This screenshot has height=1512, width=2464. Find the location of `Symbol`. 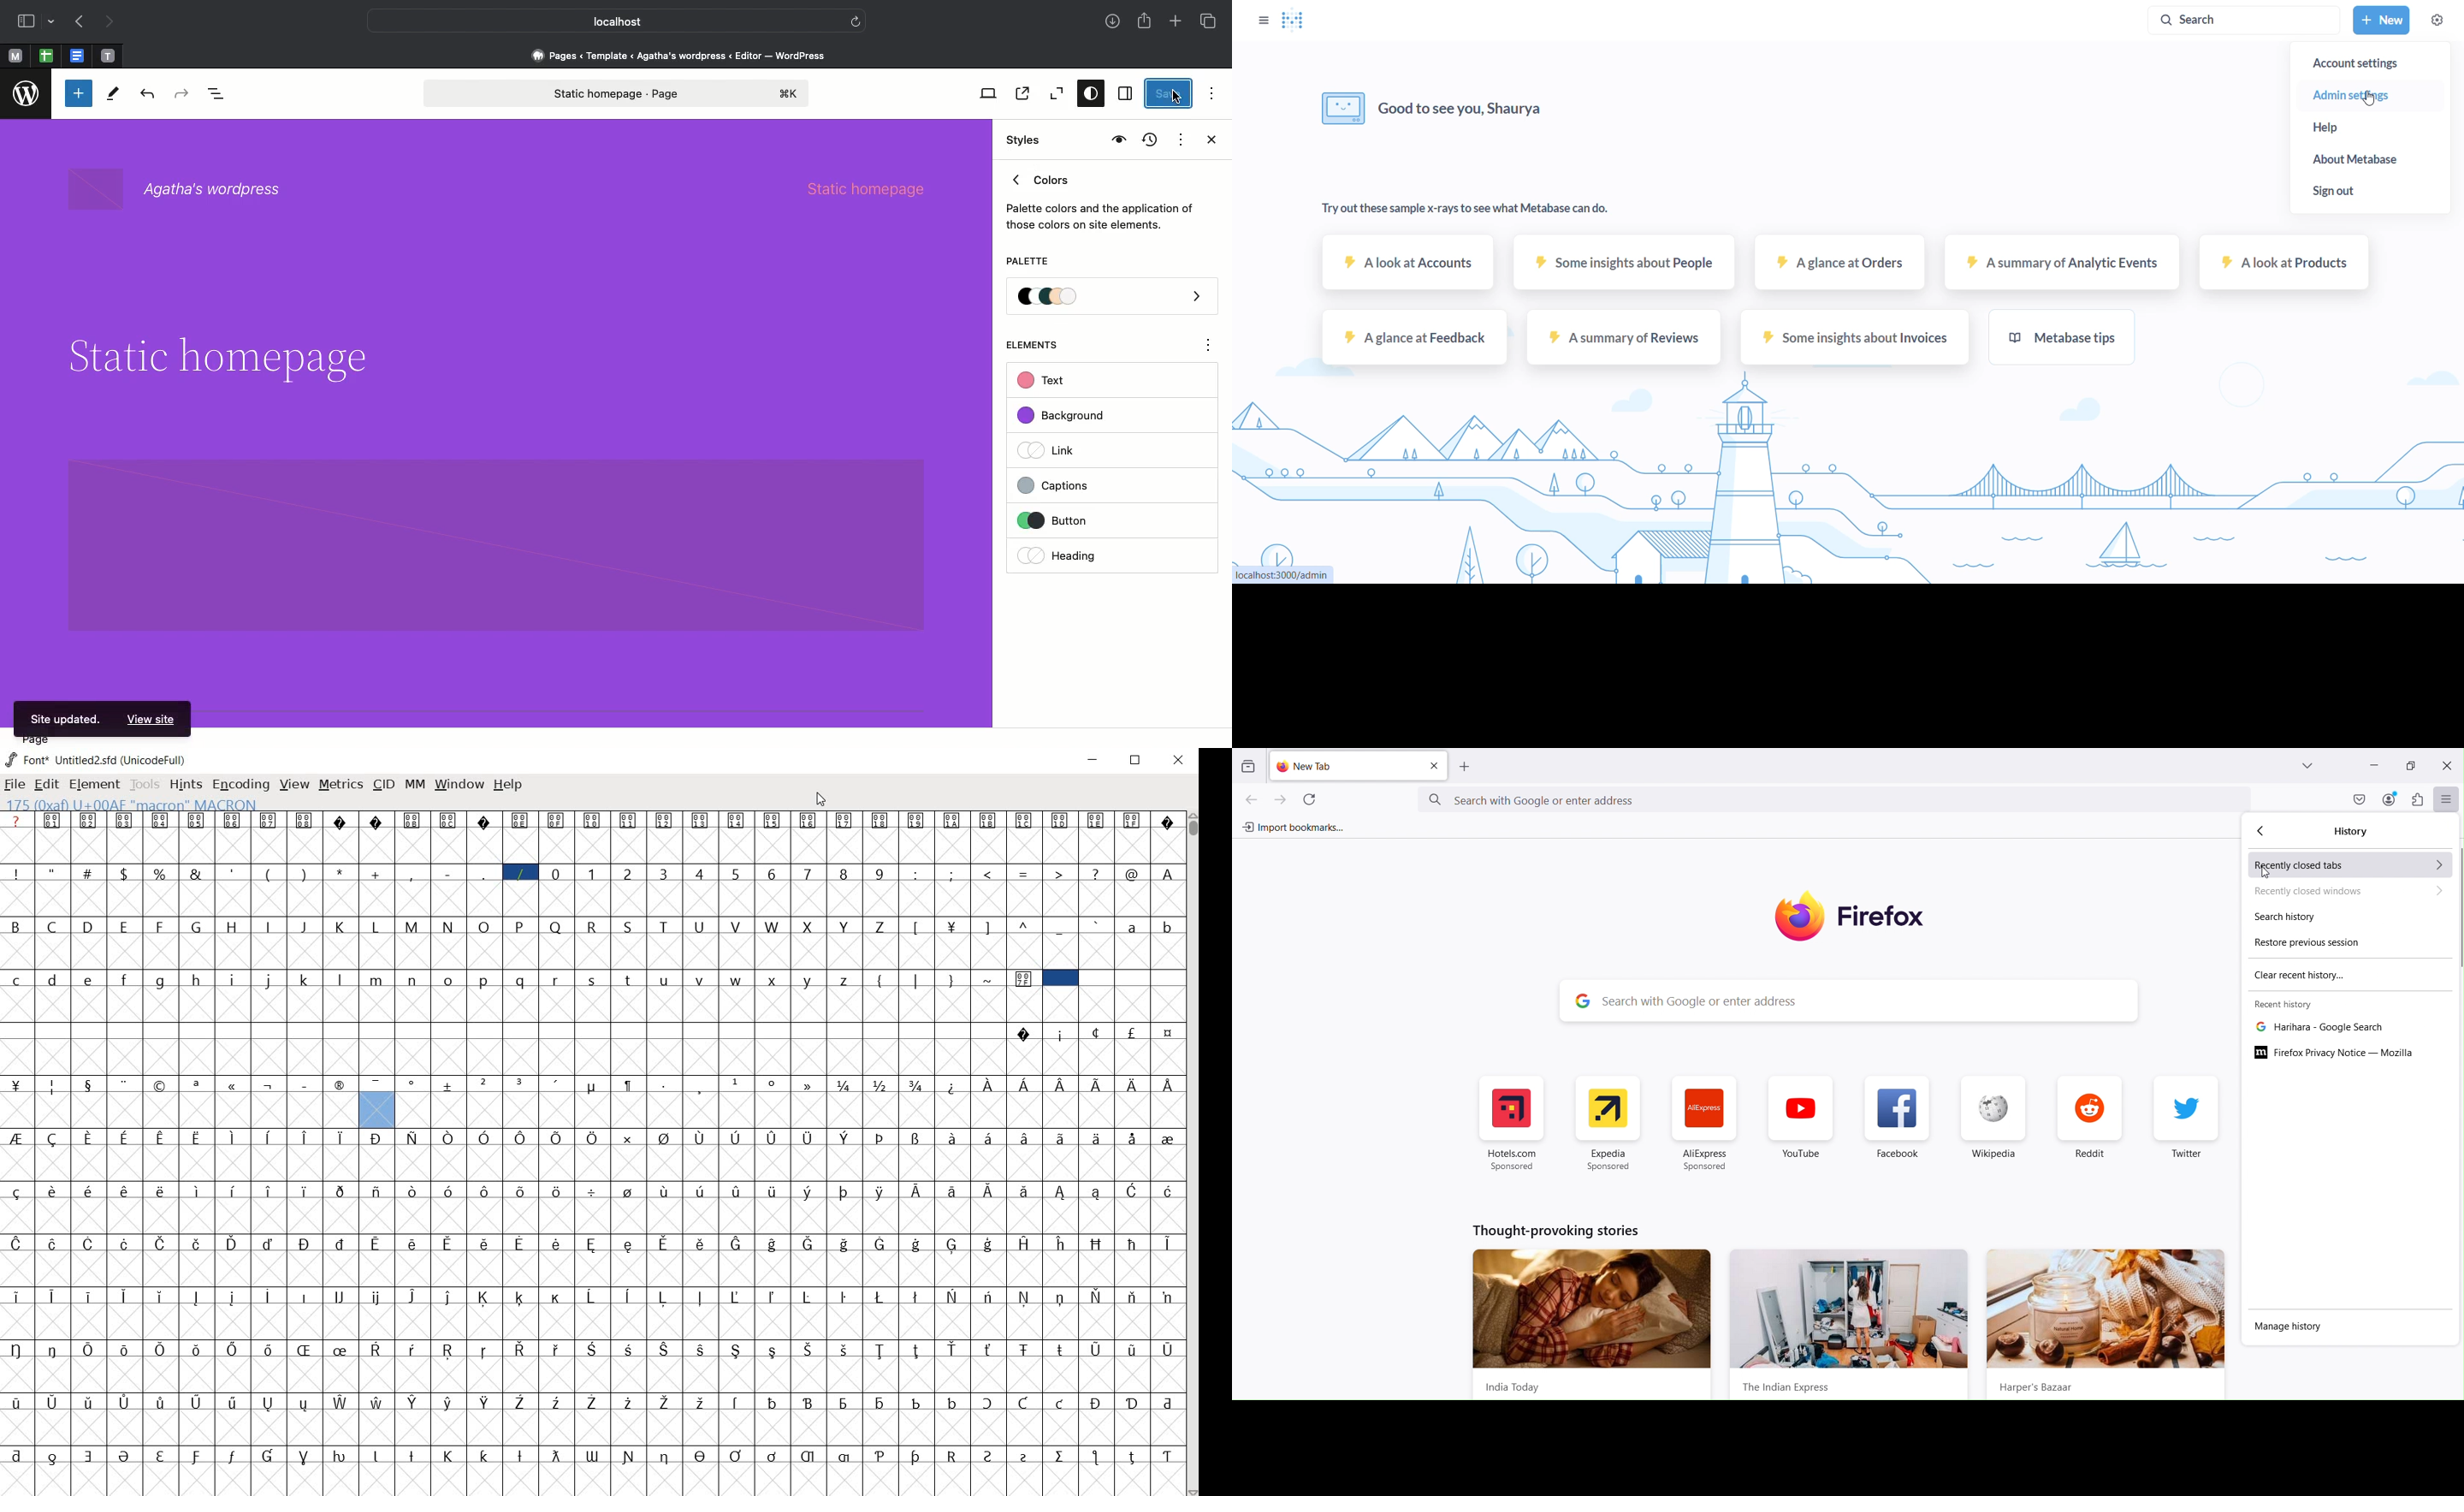

Symbol is located at coordinates (702, 1455).